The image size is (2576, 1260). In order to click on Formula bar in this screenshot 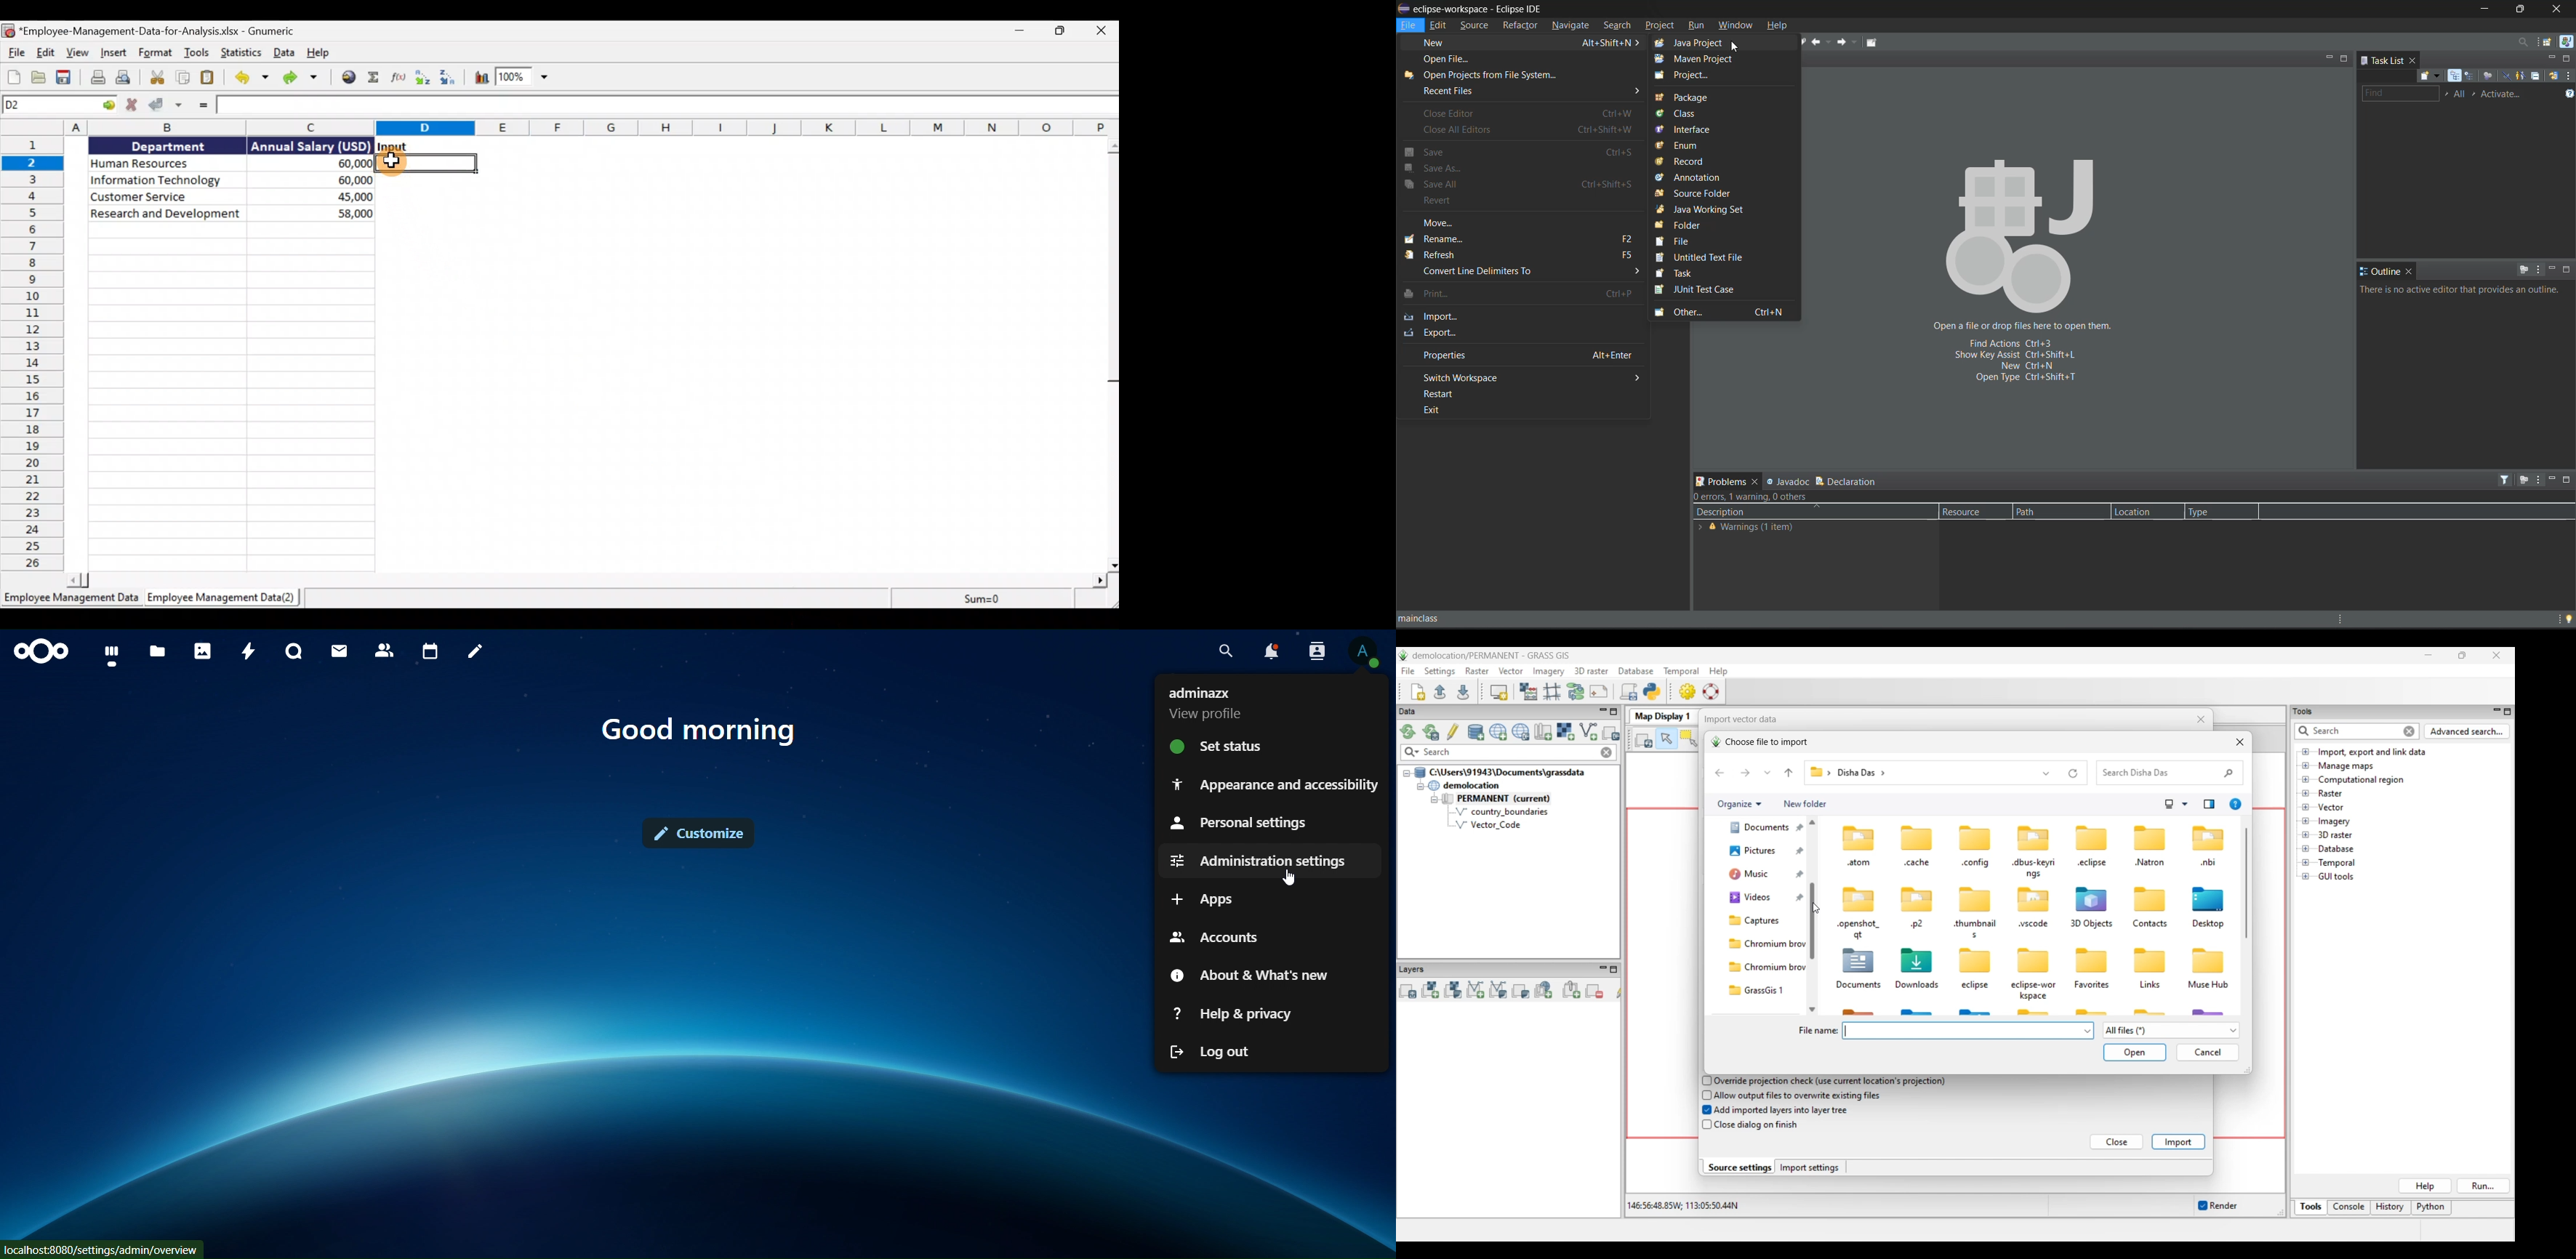, I will do `click(668, 107)`.